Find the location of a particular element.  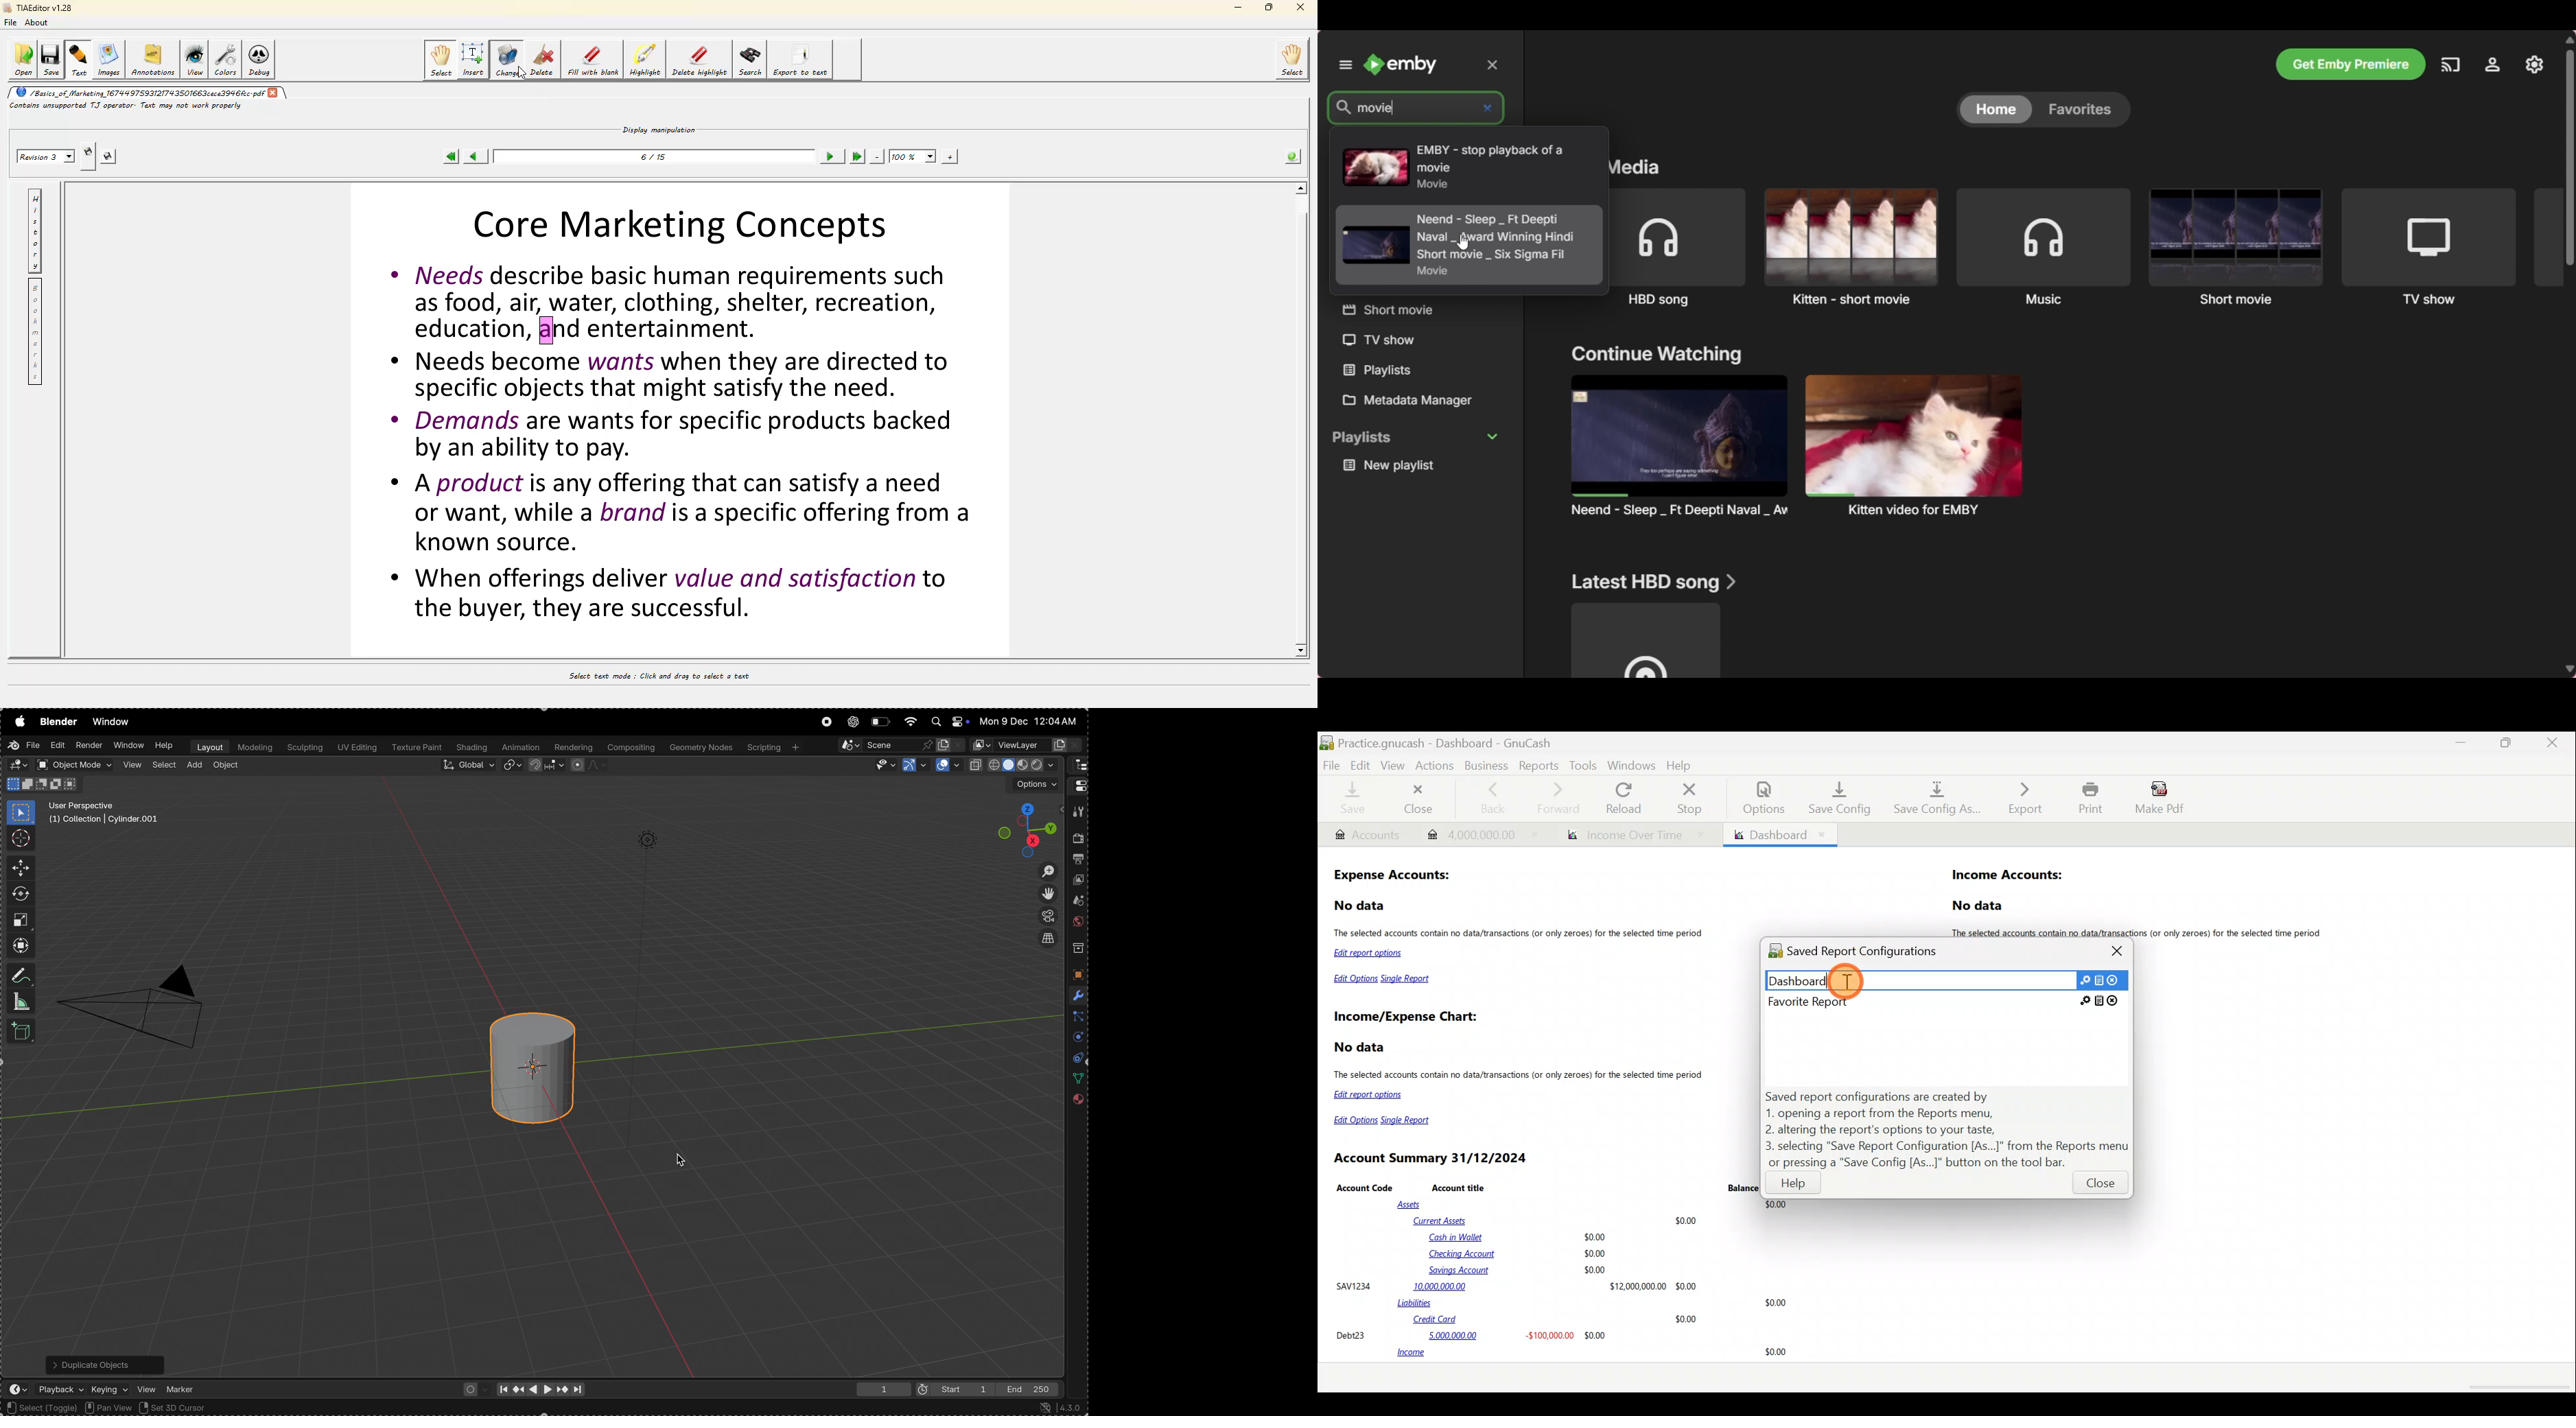

Account is located at coordinates (1367, 835).